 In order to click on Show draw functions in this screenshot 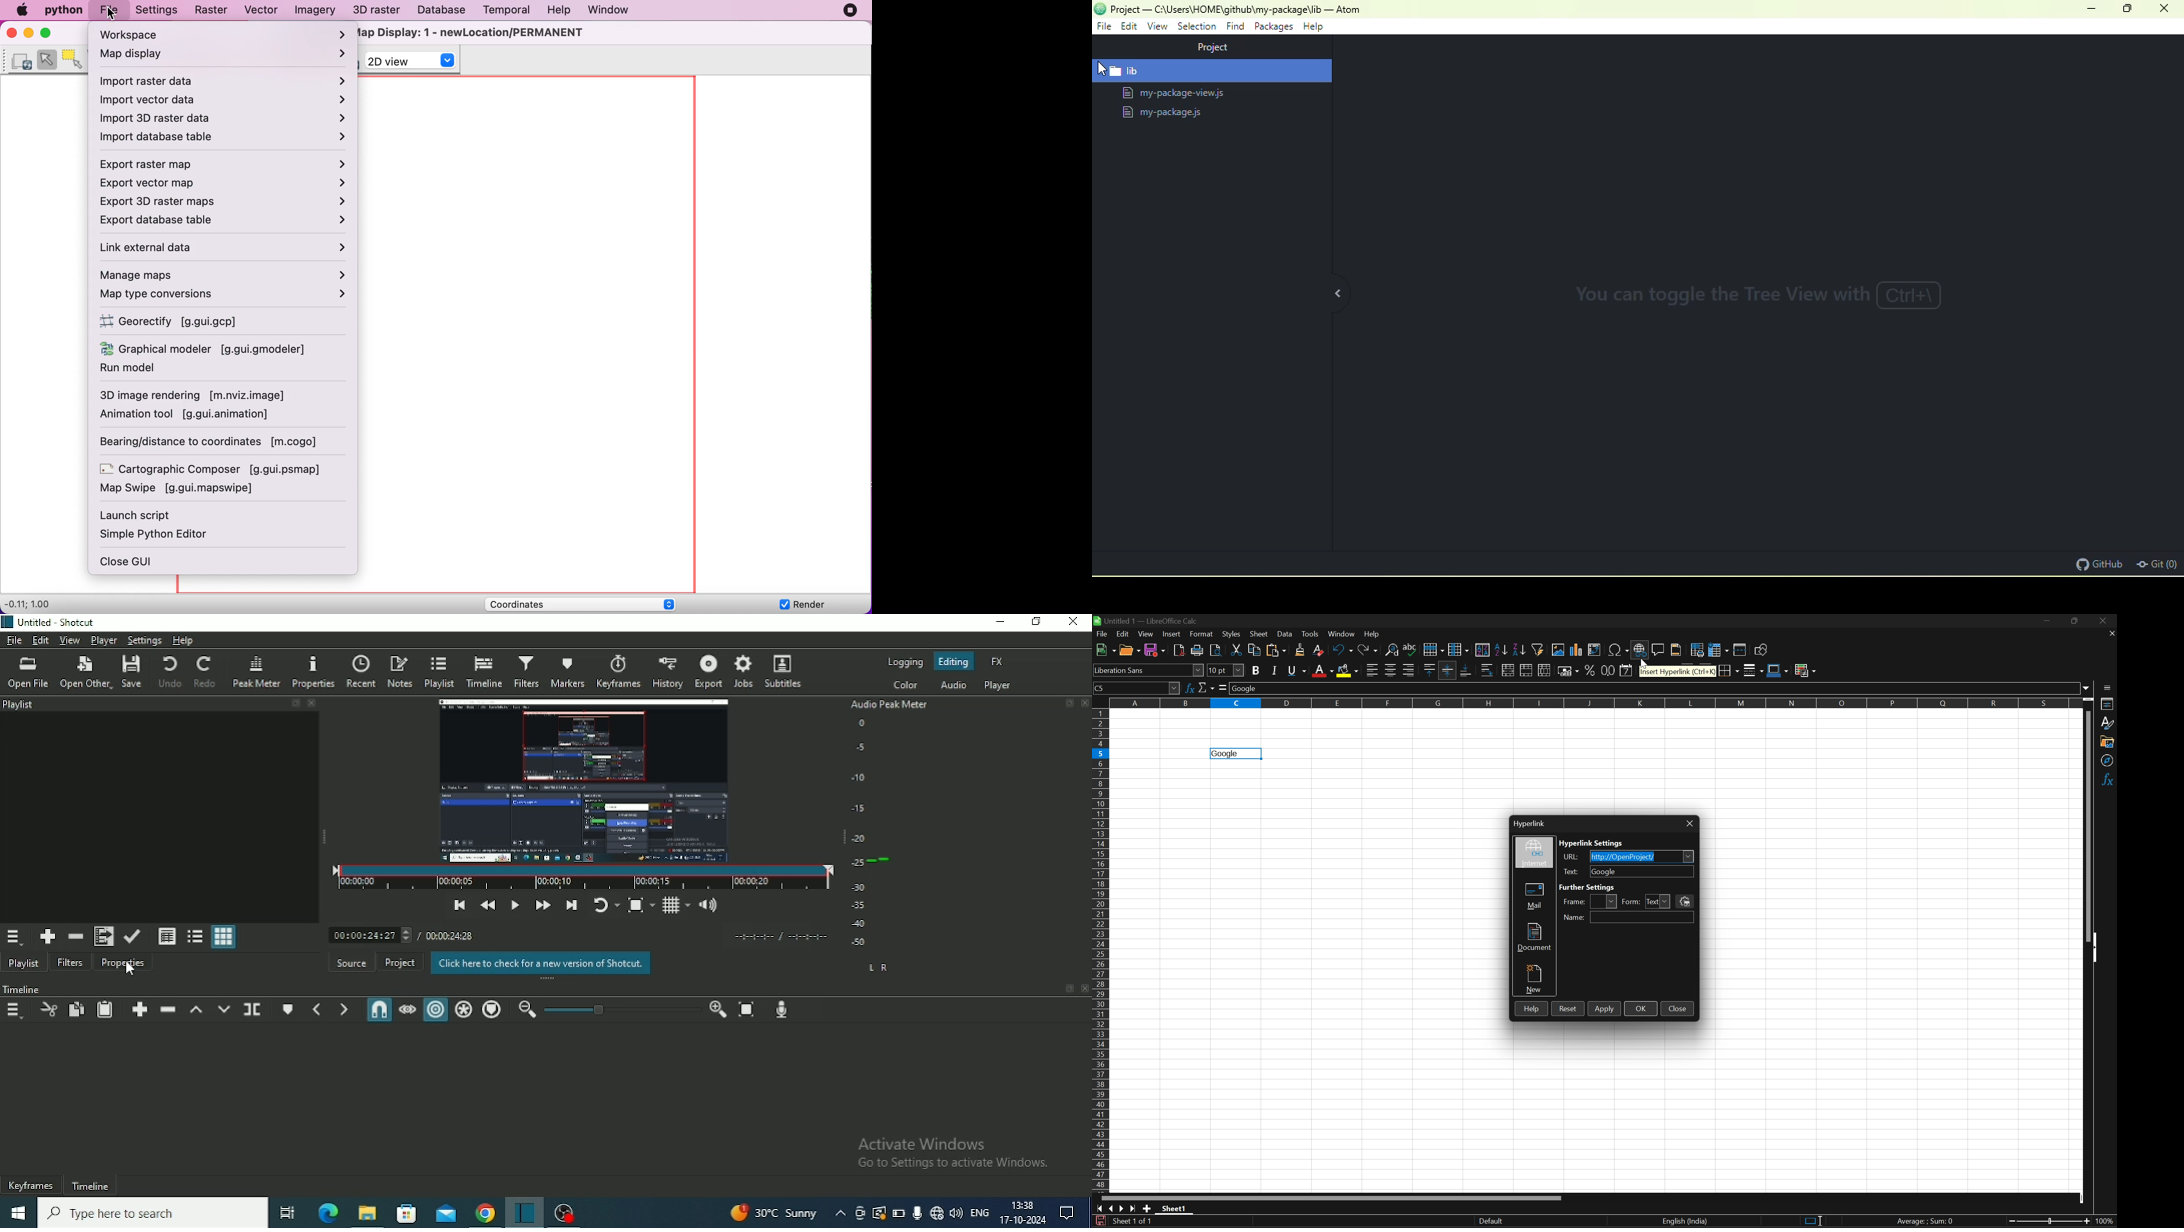, I will do `click(1762, 648)`.